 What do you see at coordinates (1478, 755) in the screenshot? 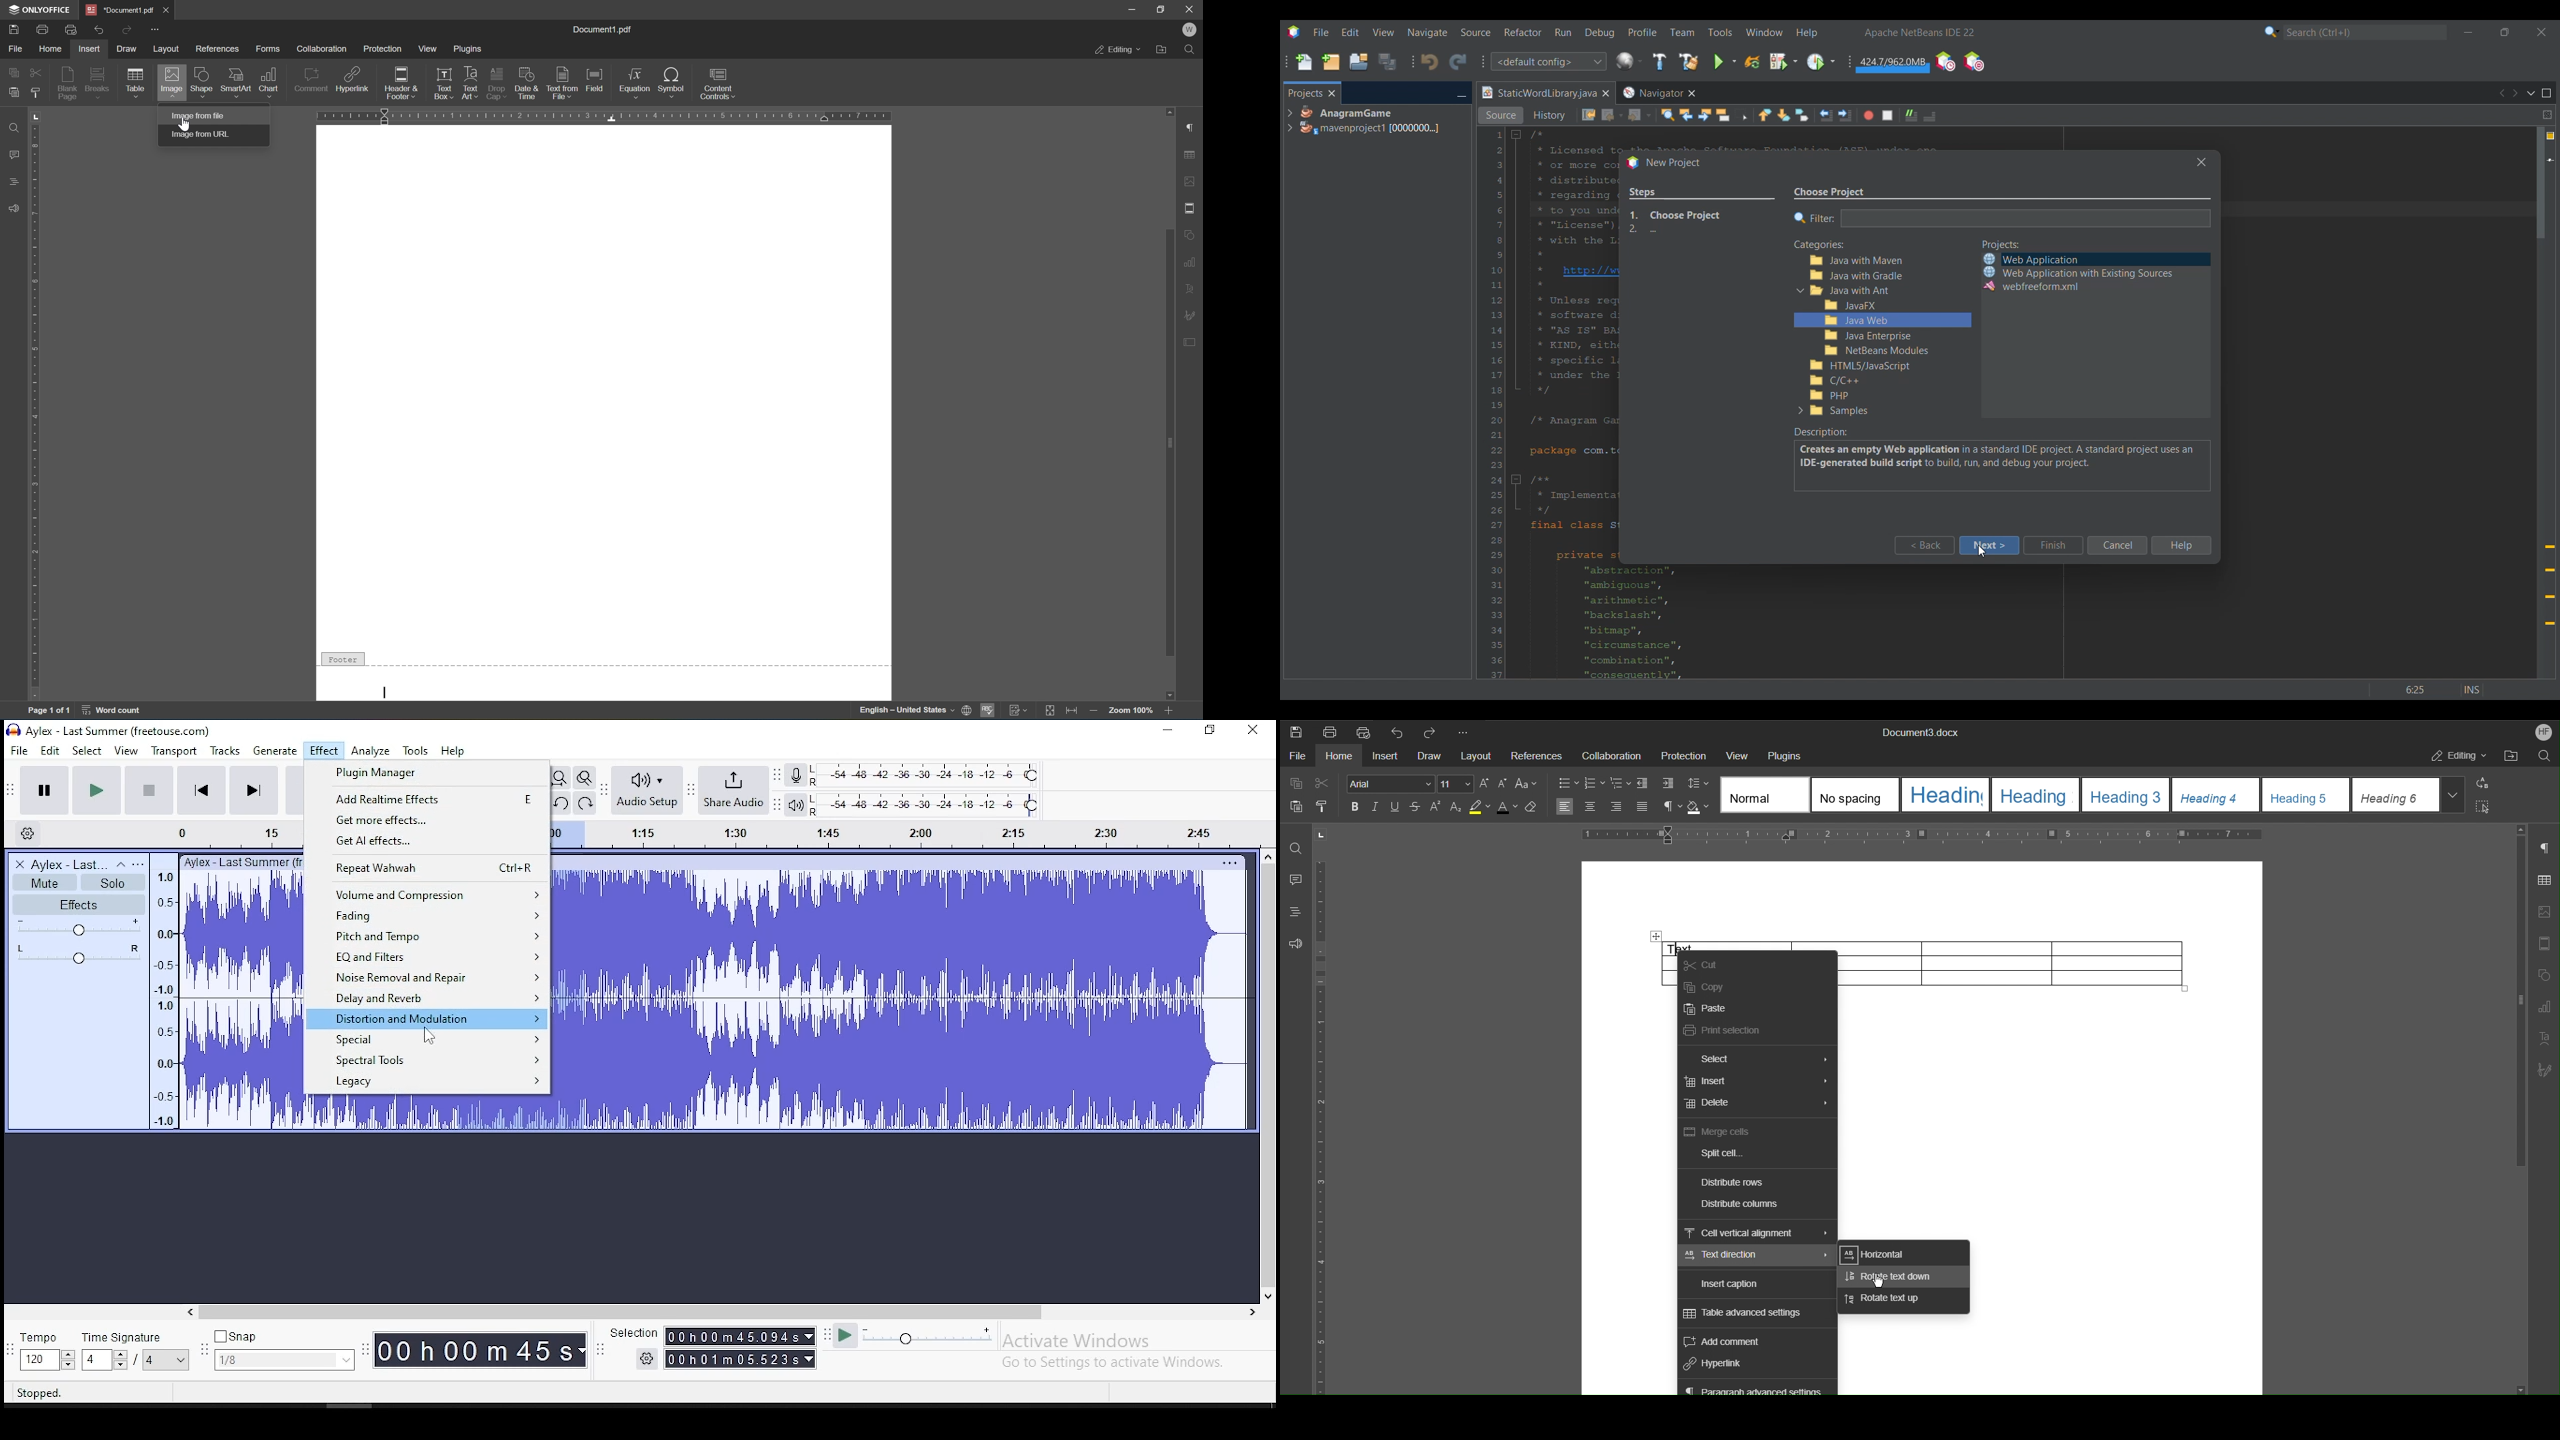
I see `Layout` at bounding box center [1478, 755].